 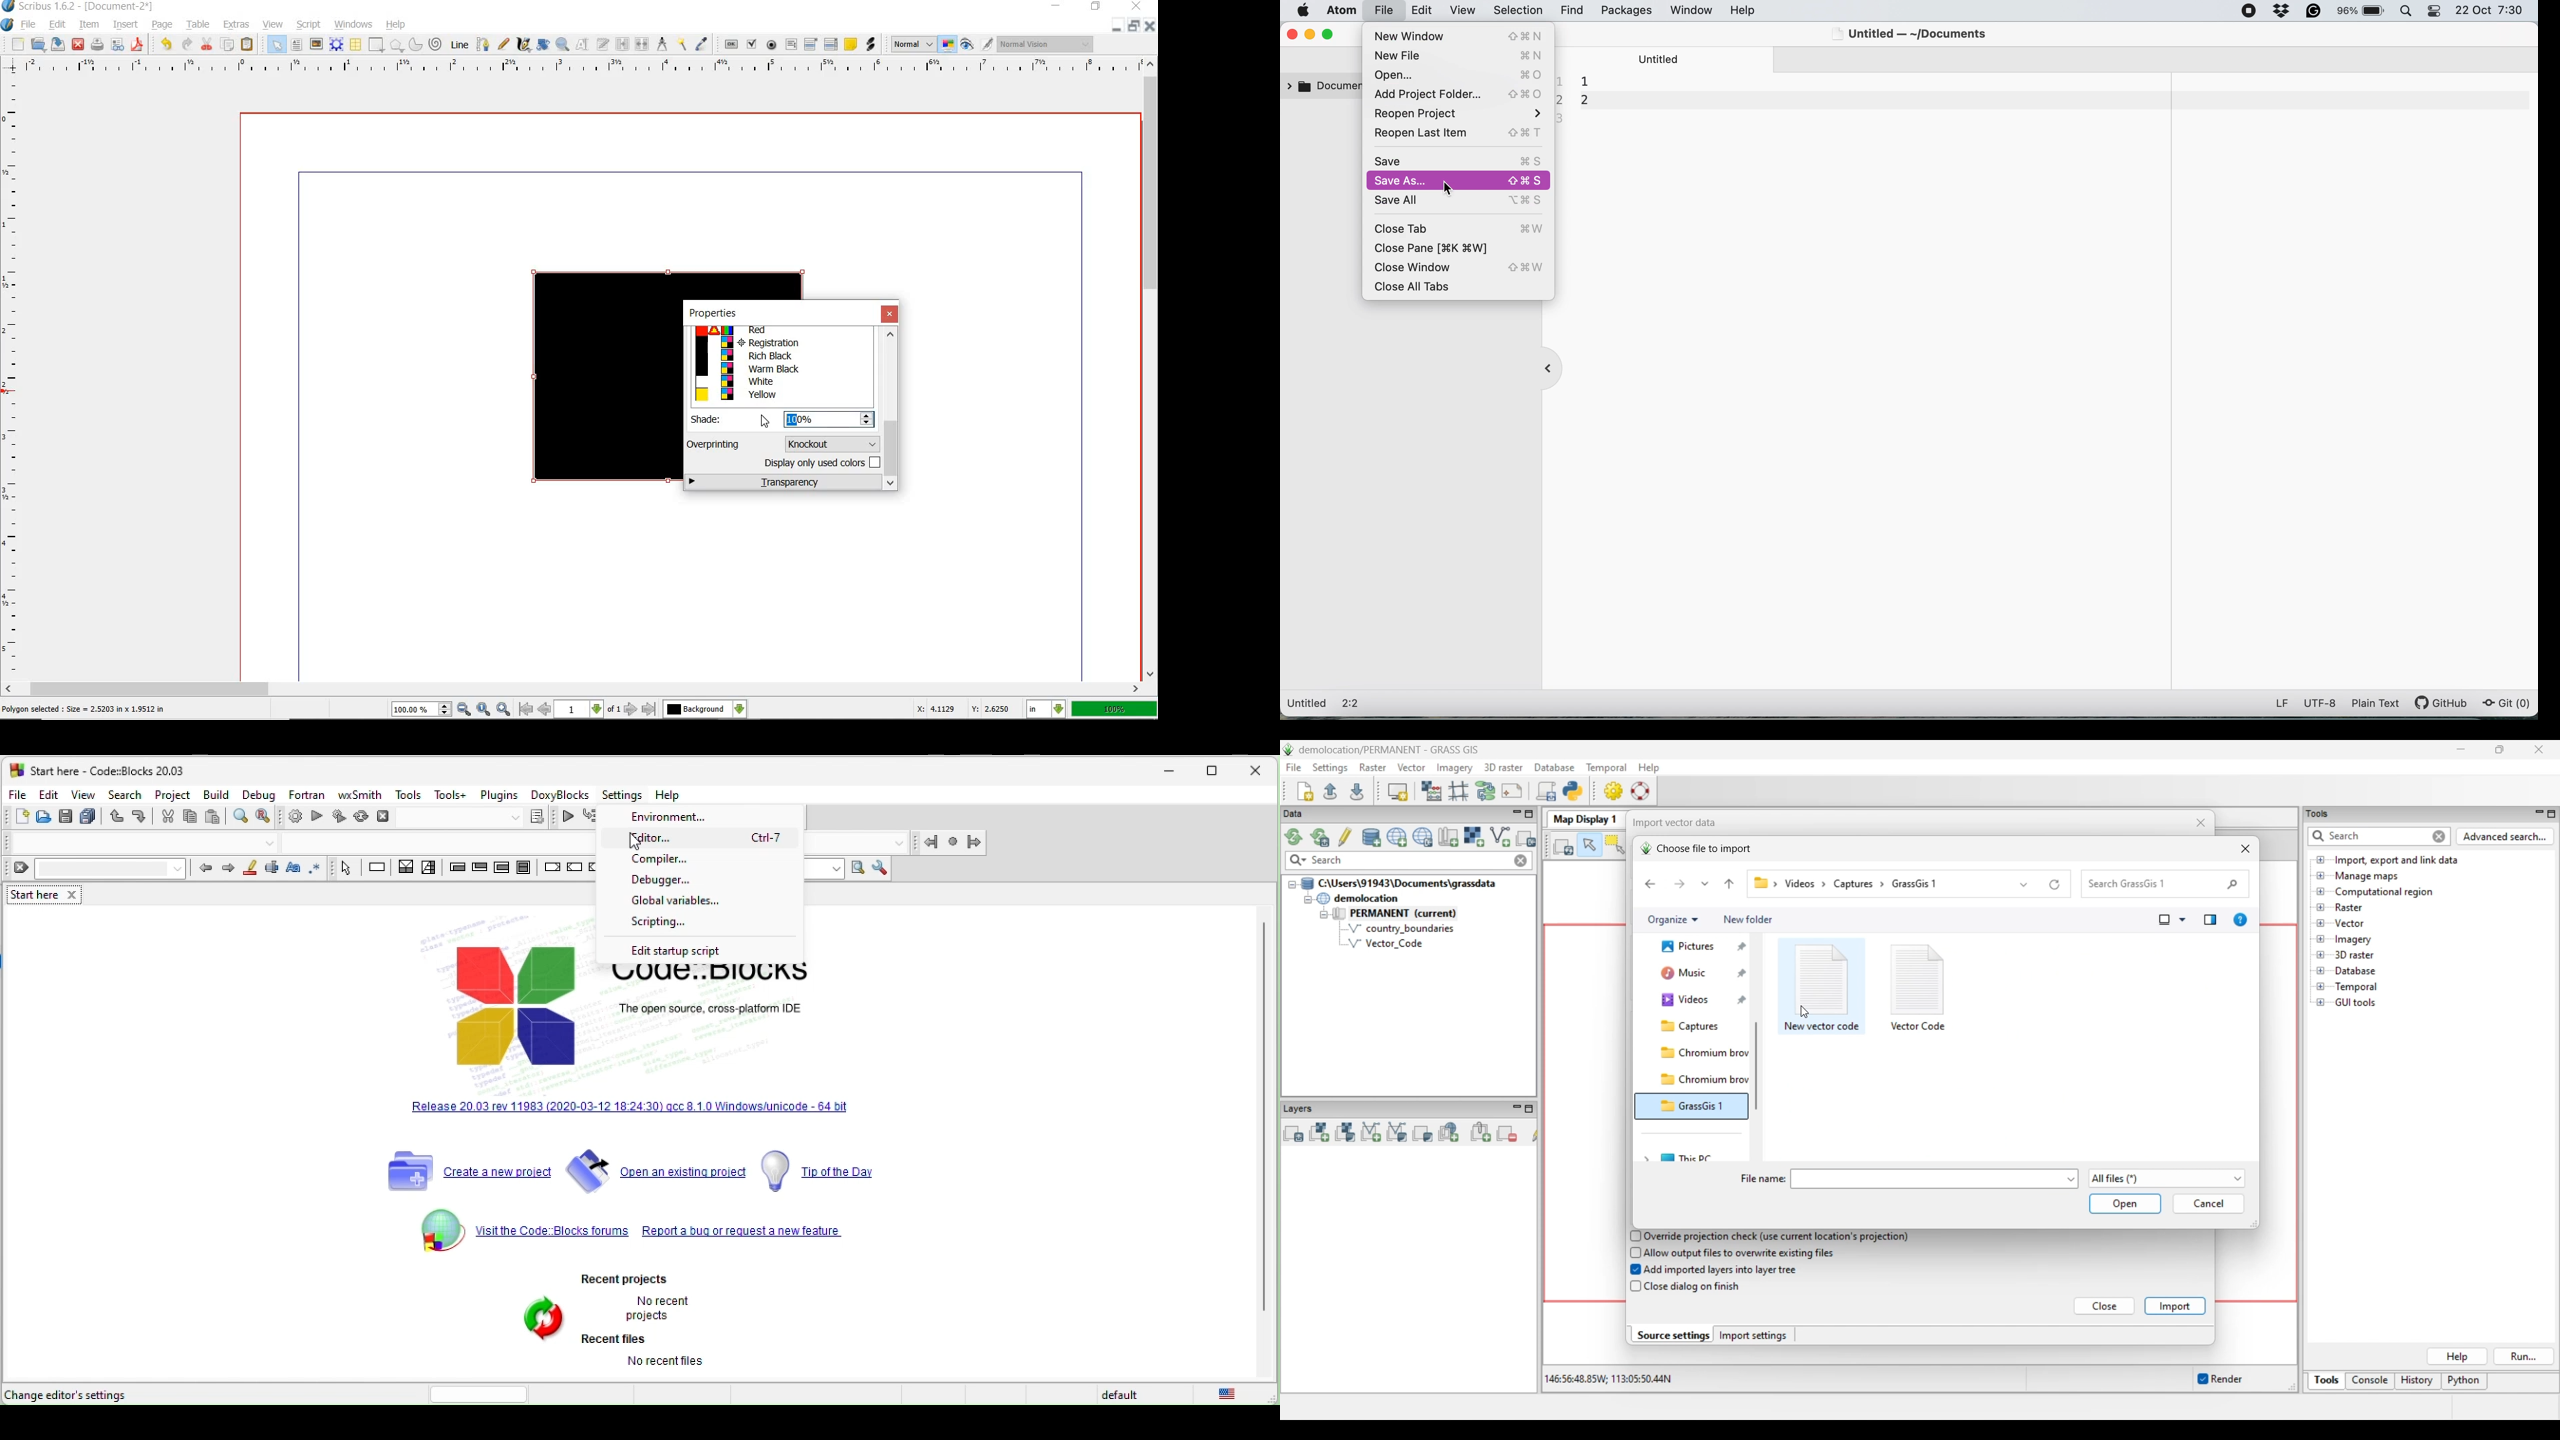 I want to click on collapse, so click(x=1552, y=367).